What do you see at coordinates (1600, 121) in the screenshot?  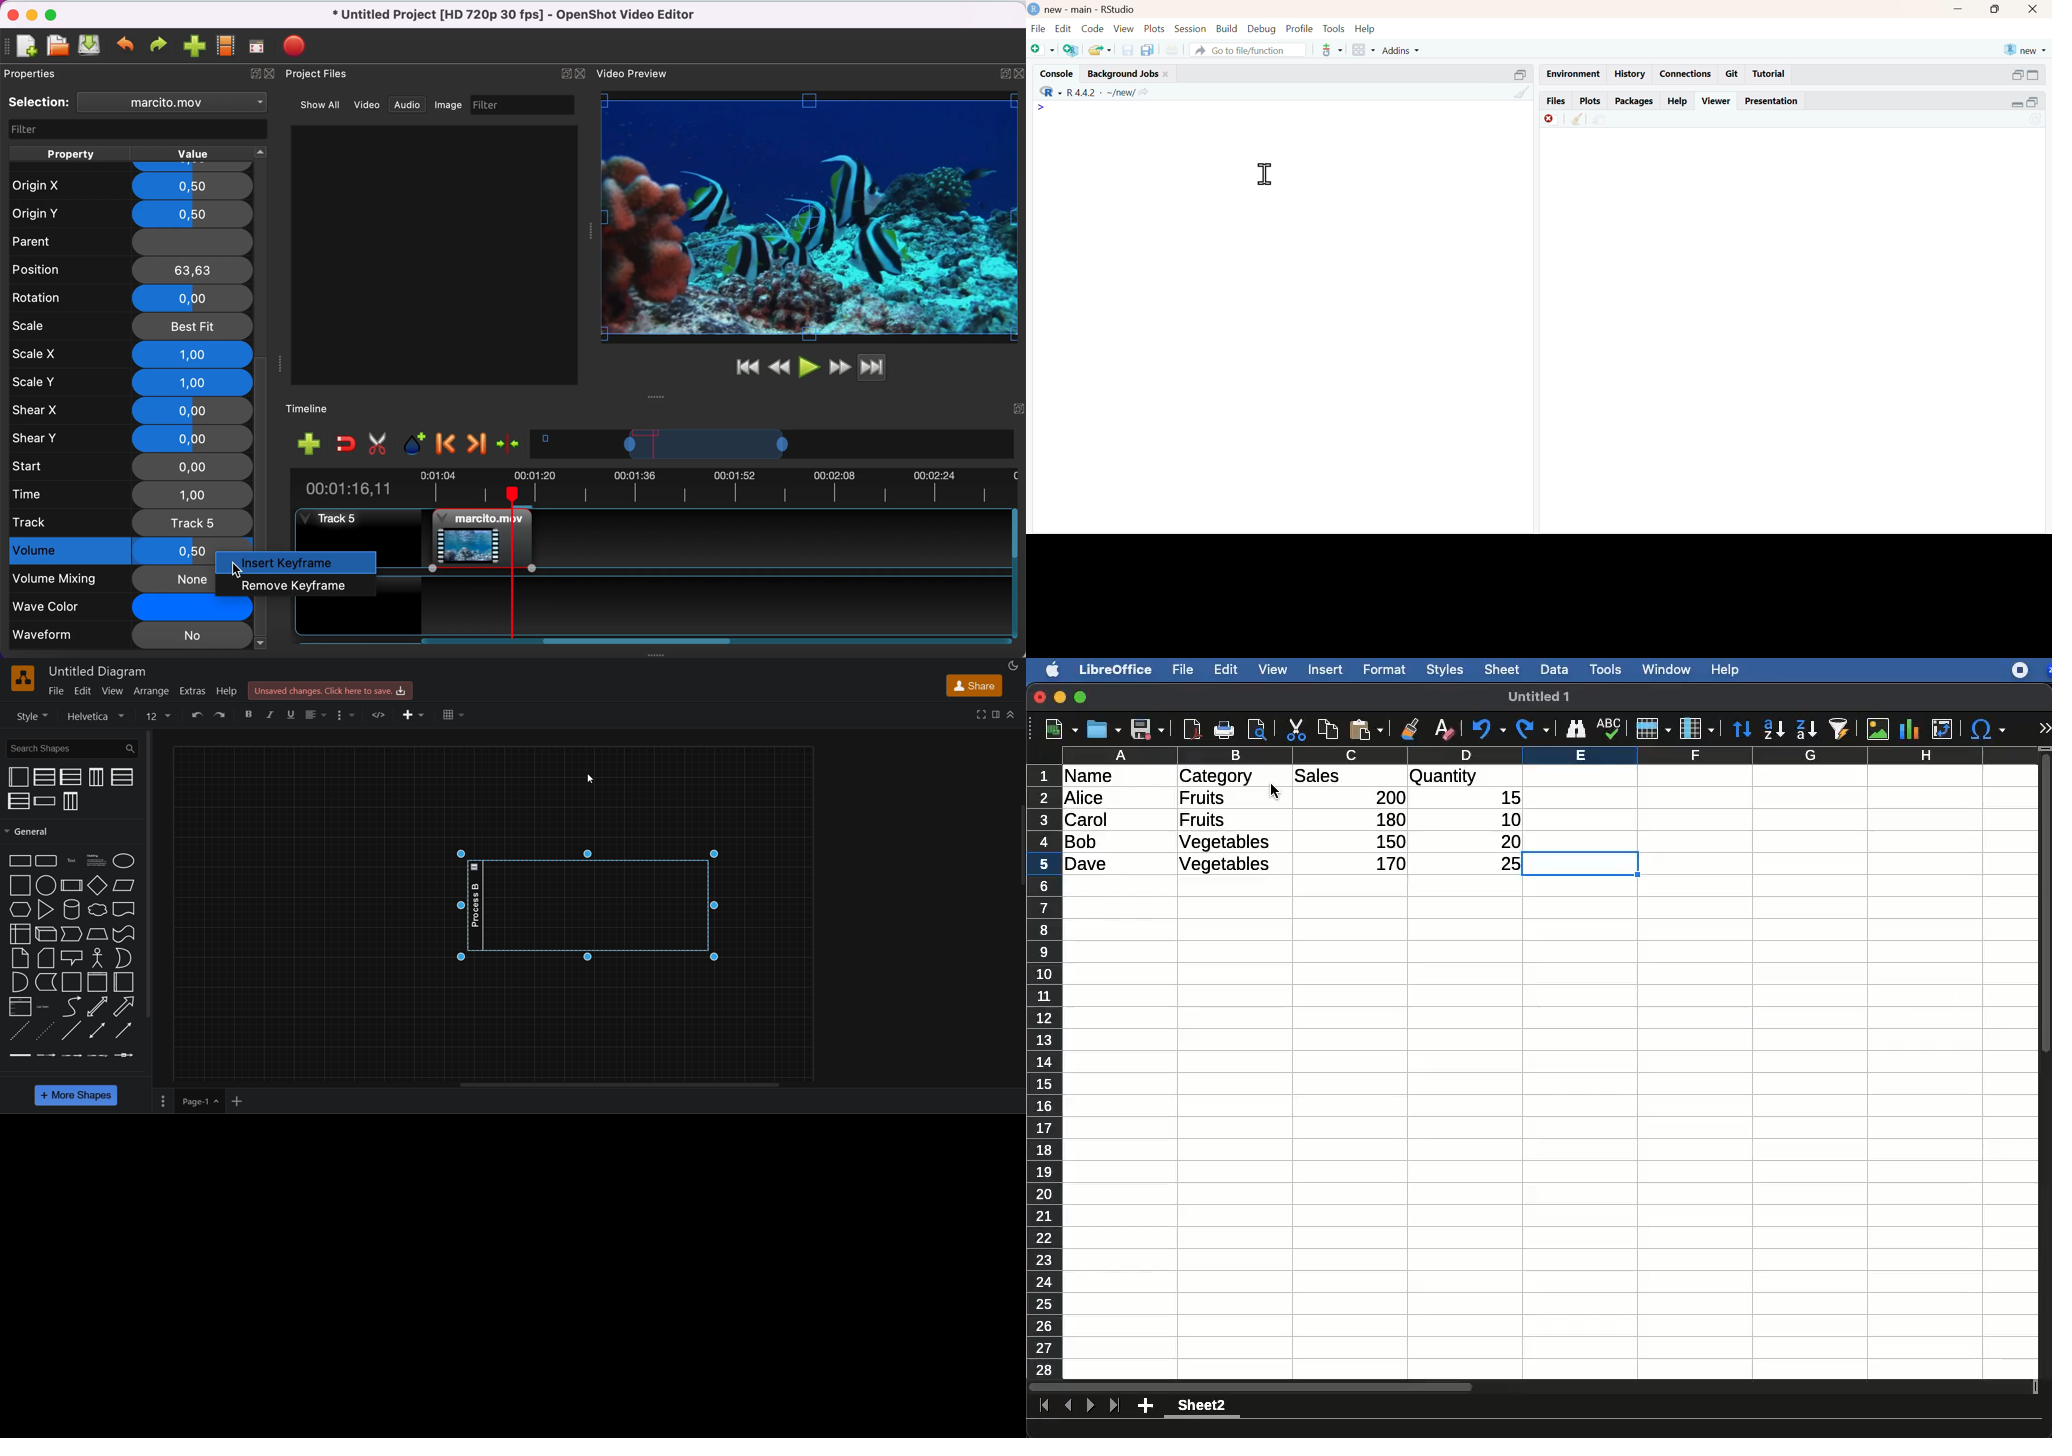 I see `share` at bounding box center [1600, 121].